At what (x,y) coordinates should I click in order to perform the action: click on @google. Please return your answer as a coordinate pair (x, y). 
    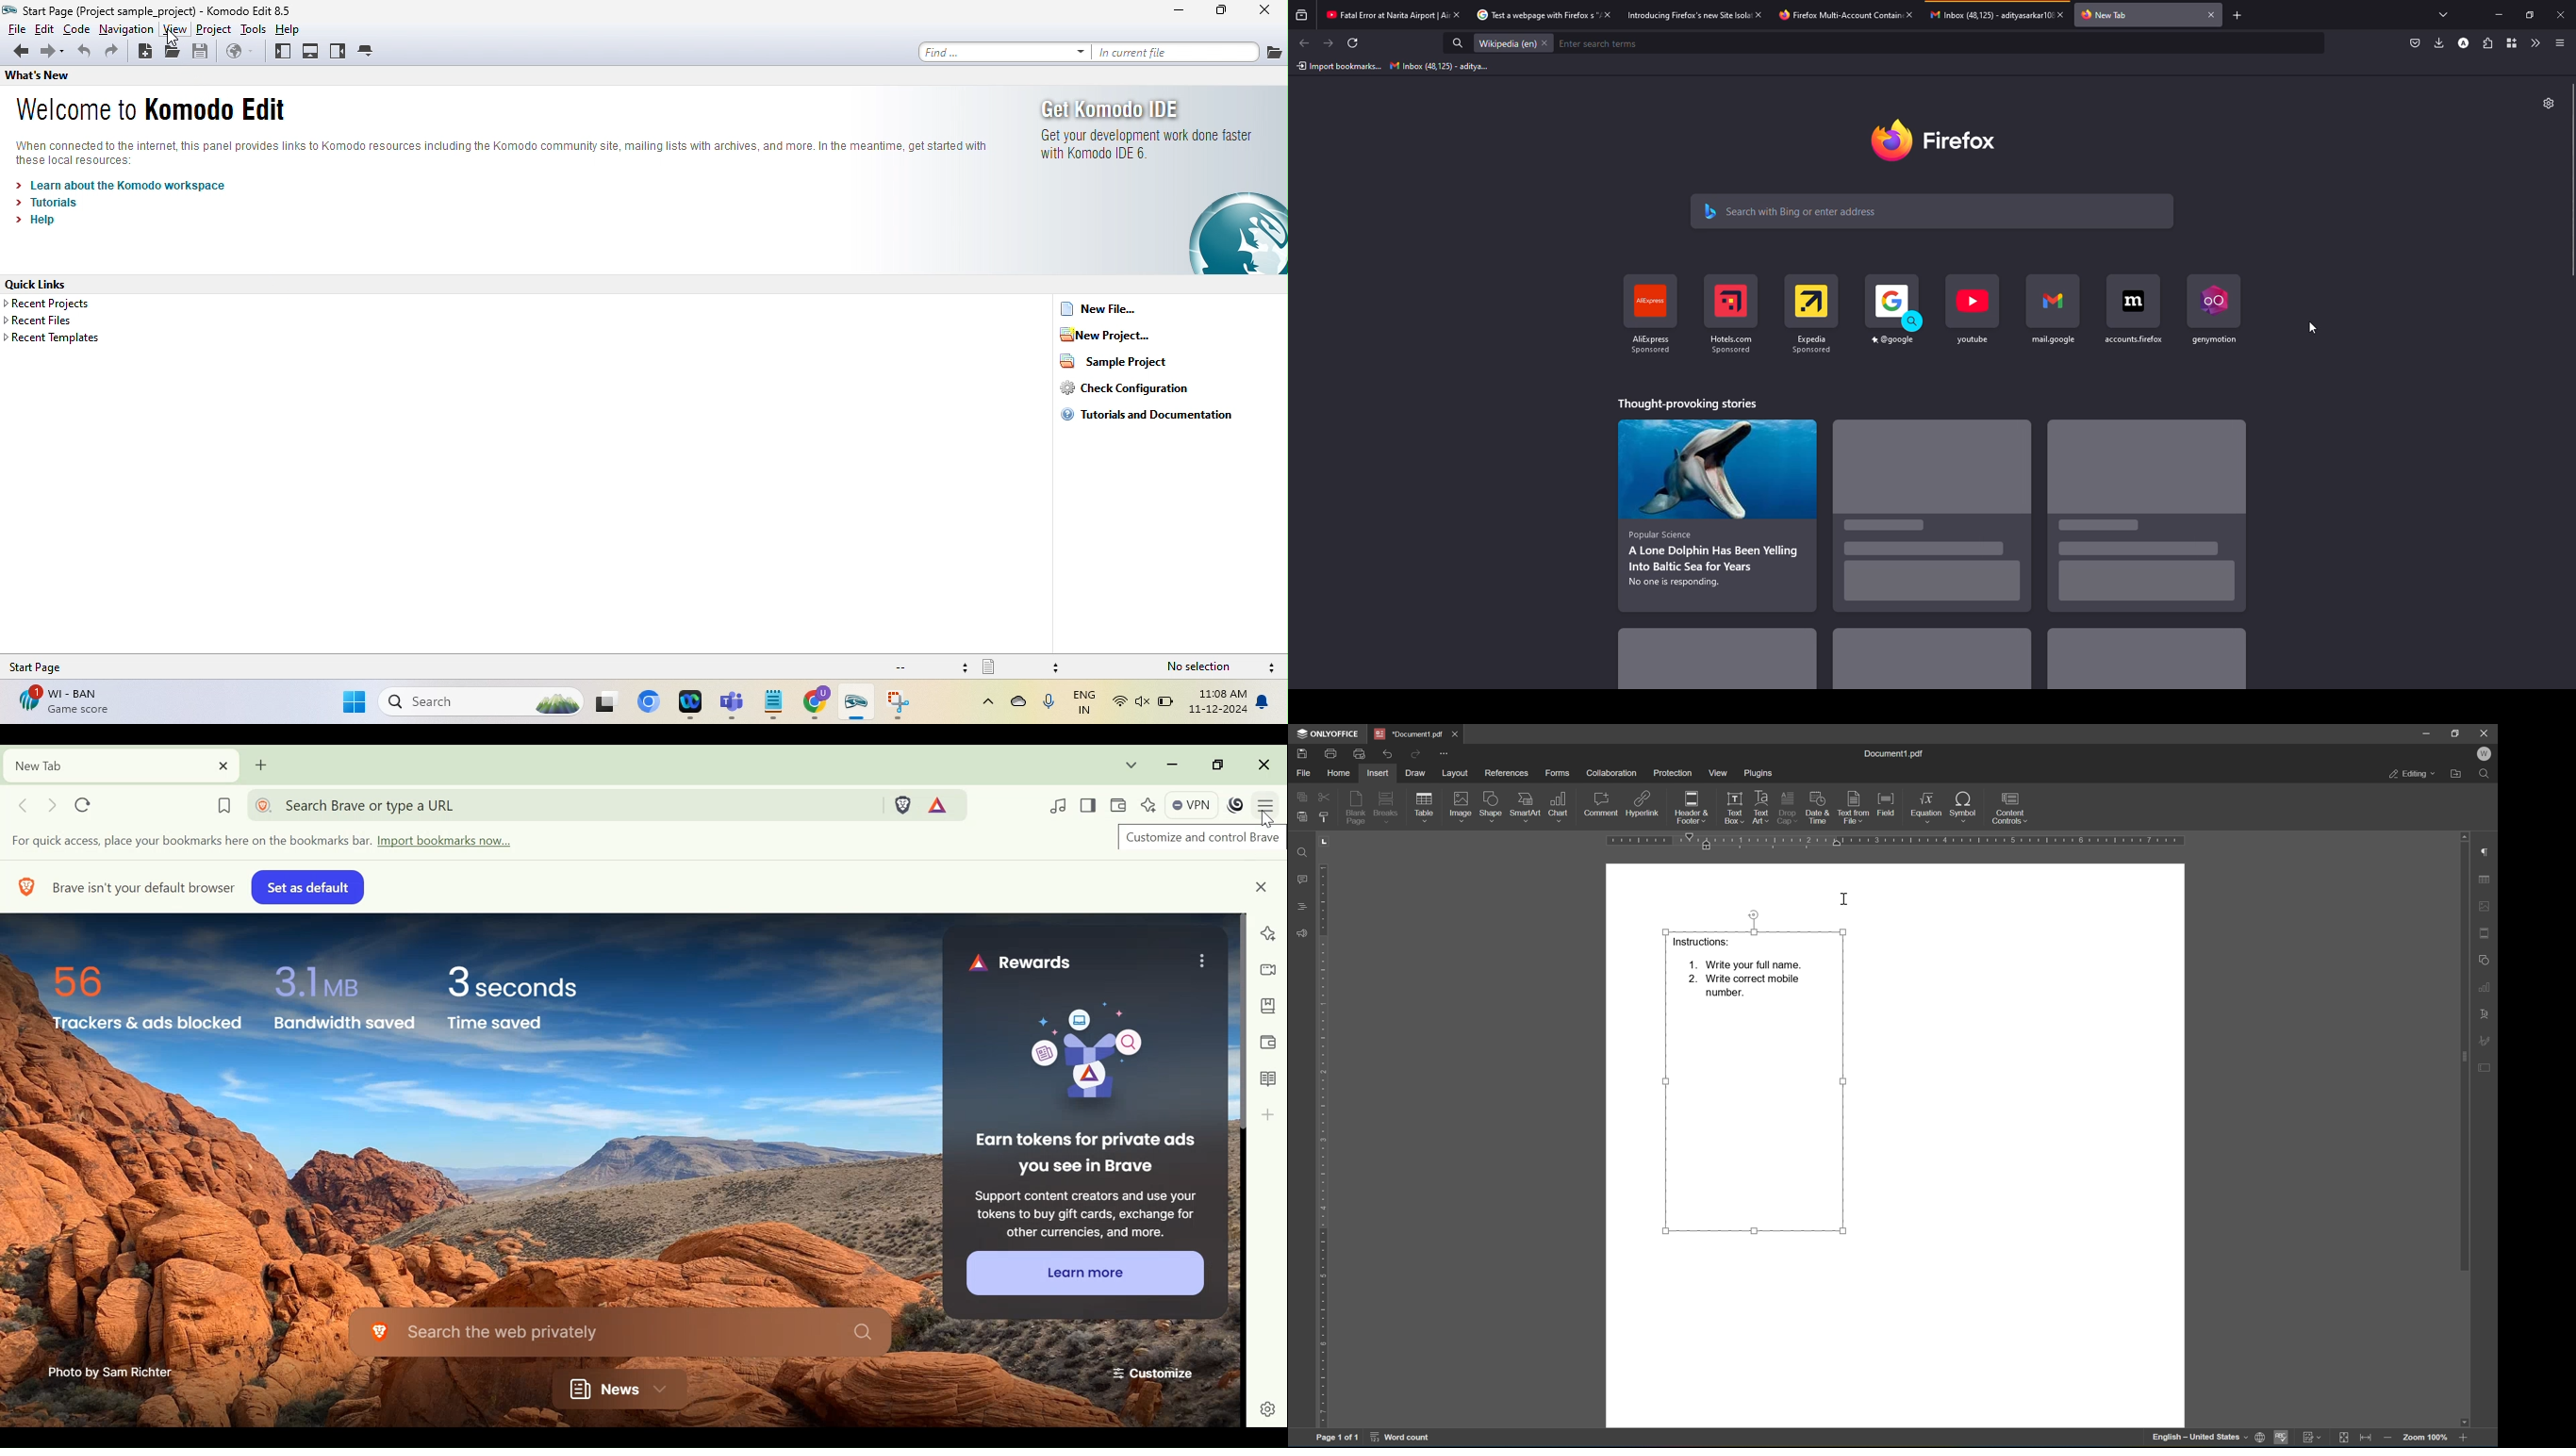
    Looking at the image, I should click on (1891, 313).